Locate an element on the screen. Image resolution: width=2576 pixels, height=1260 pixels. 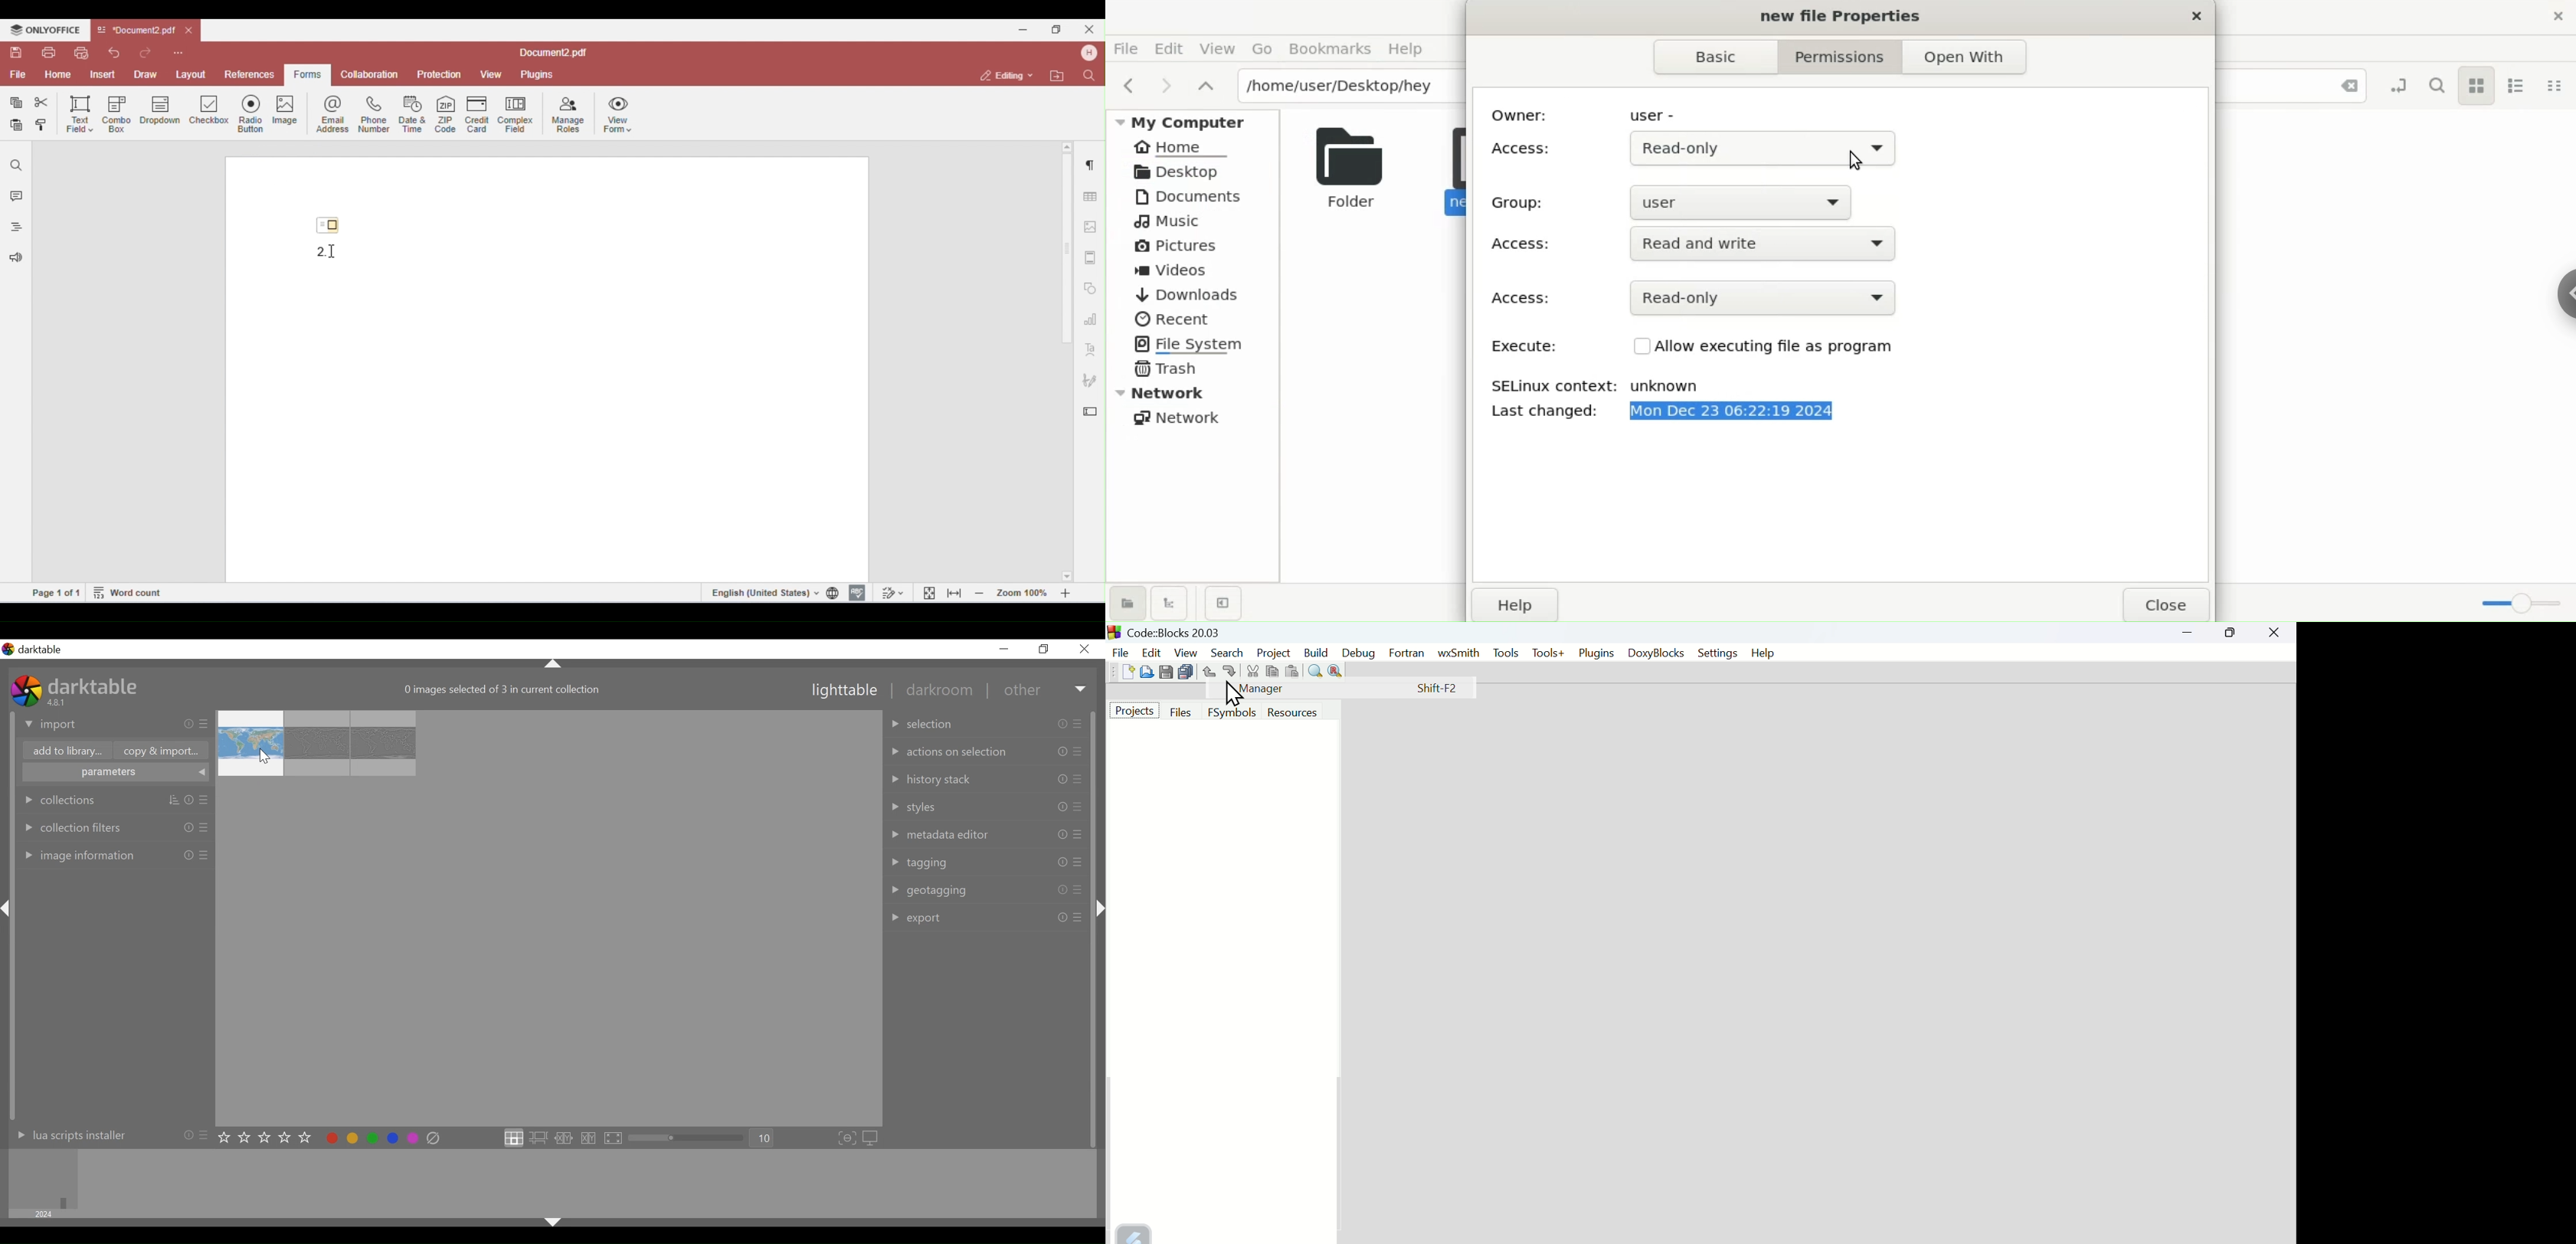
show treeview is located at coordinates (1170, 602).